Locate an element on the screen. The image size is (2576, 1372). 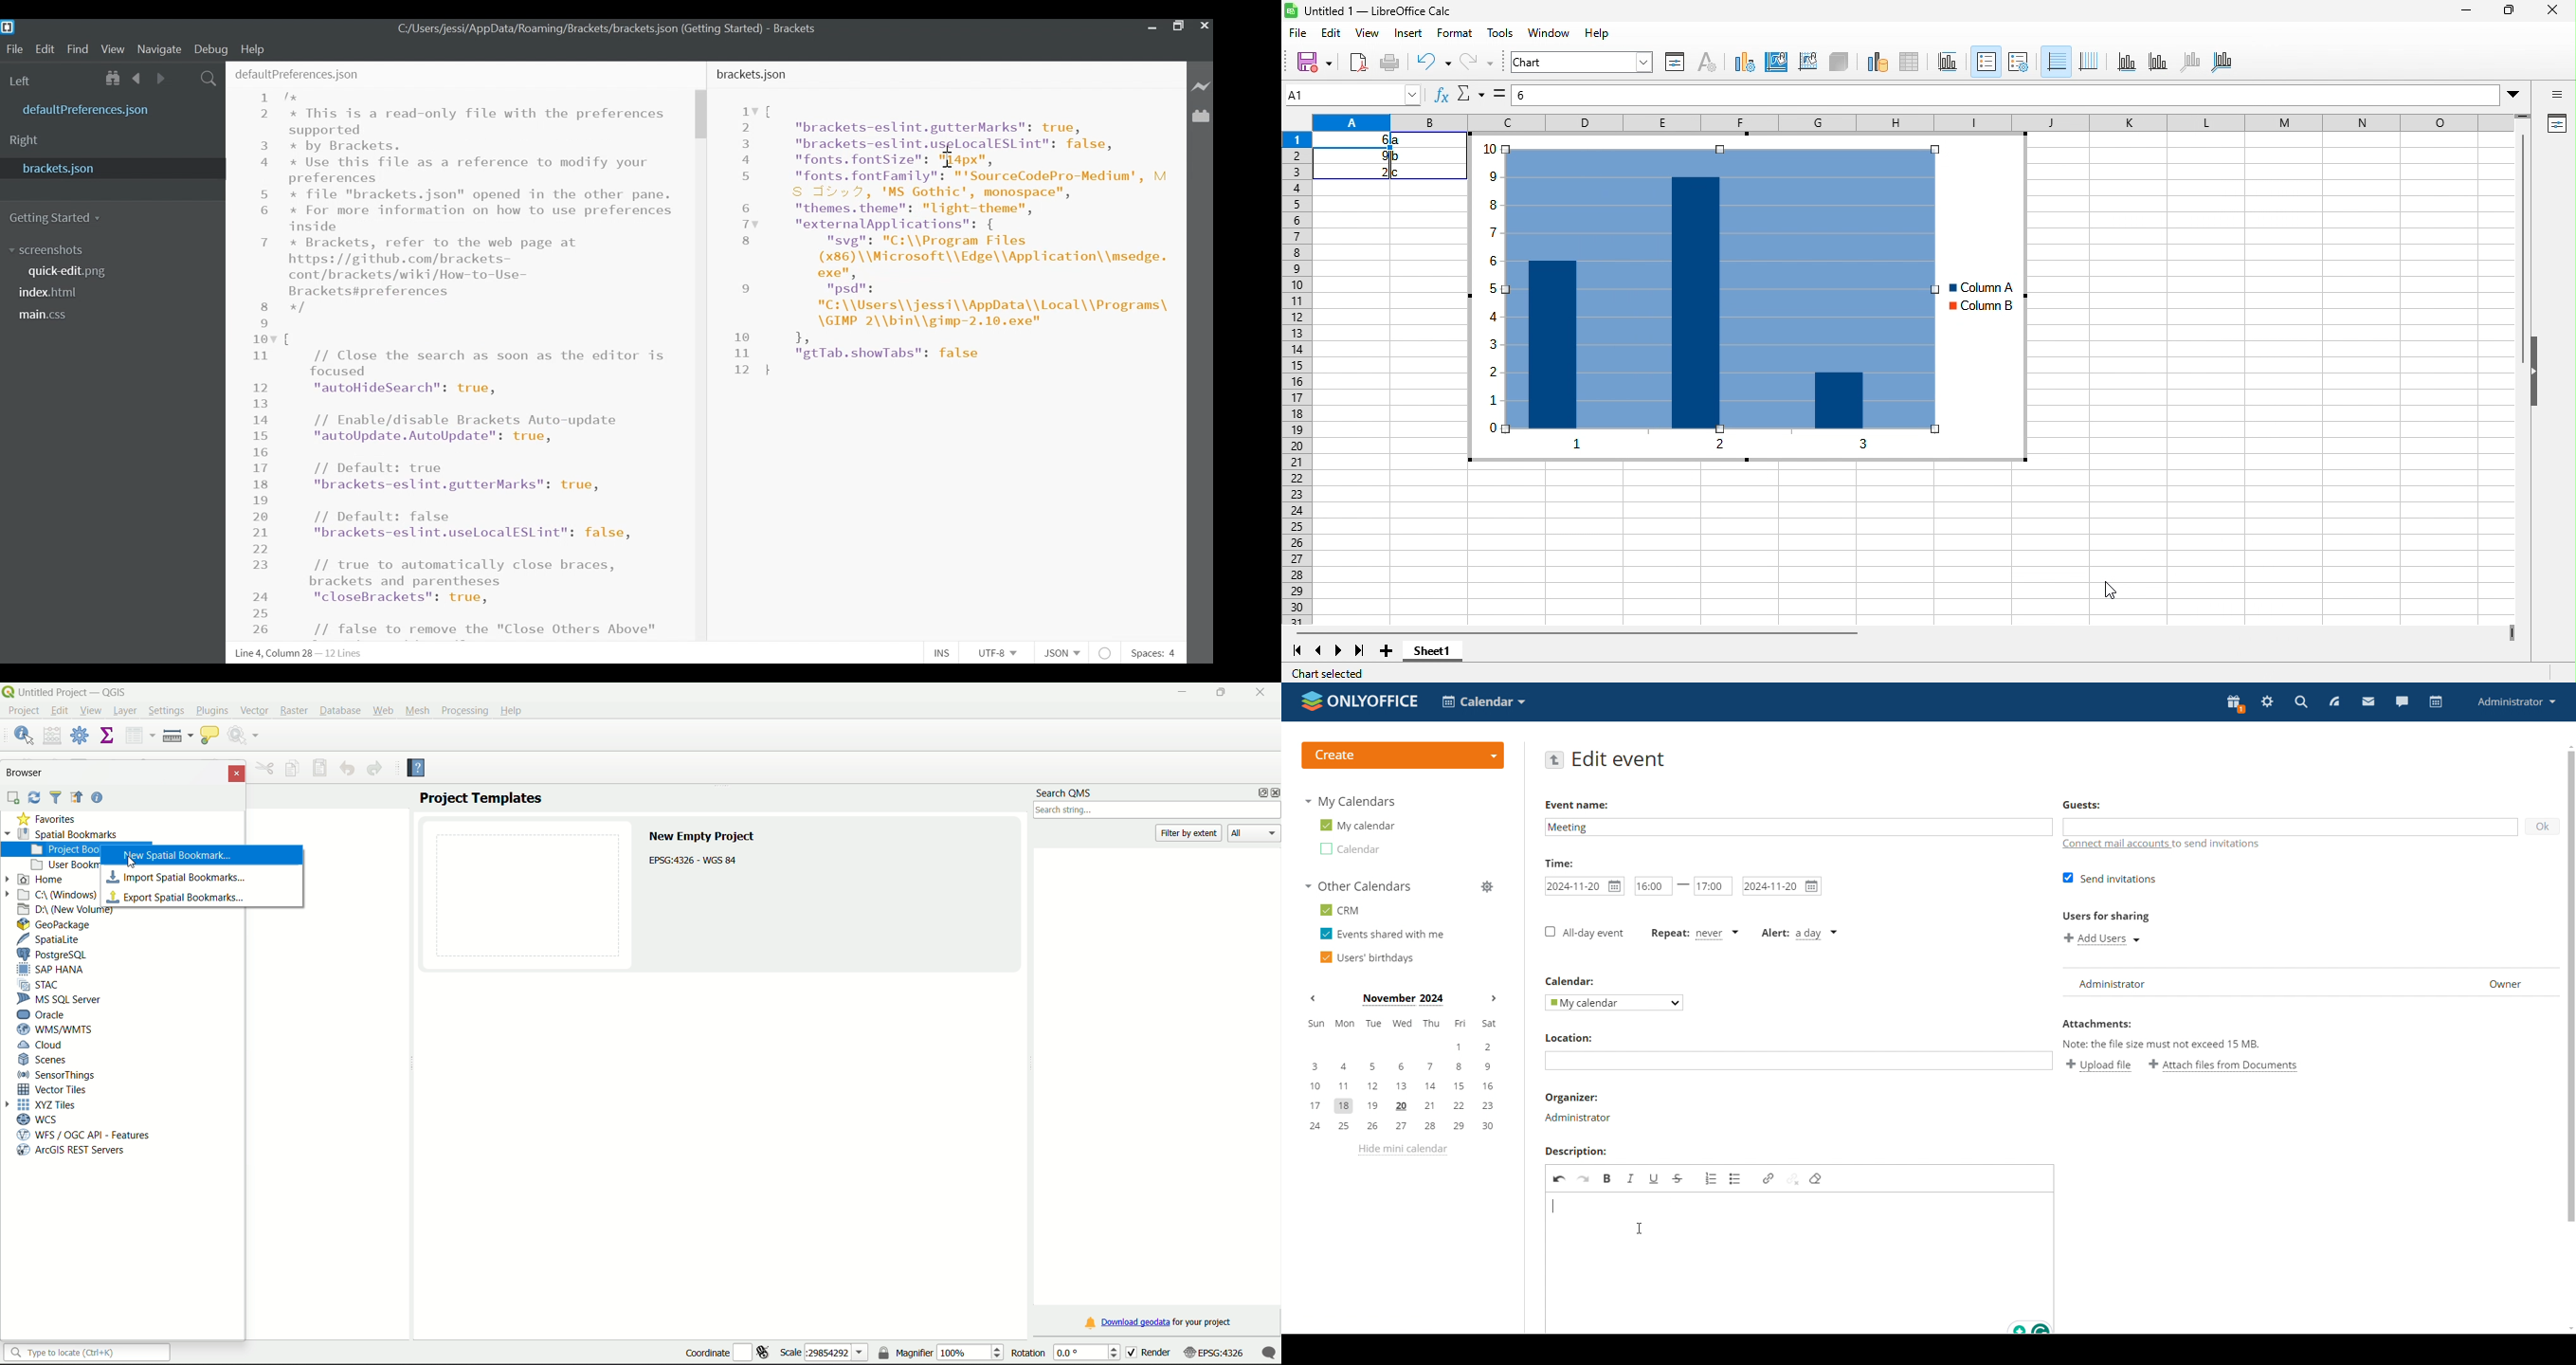
hide is located at coordinates (2540, 395).